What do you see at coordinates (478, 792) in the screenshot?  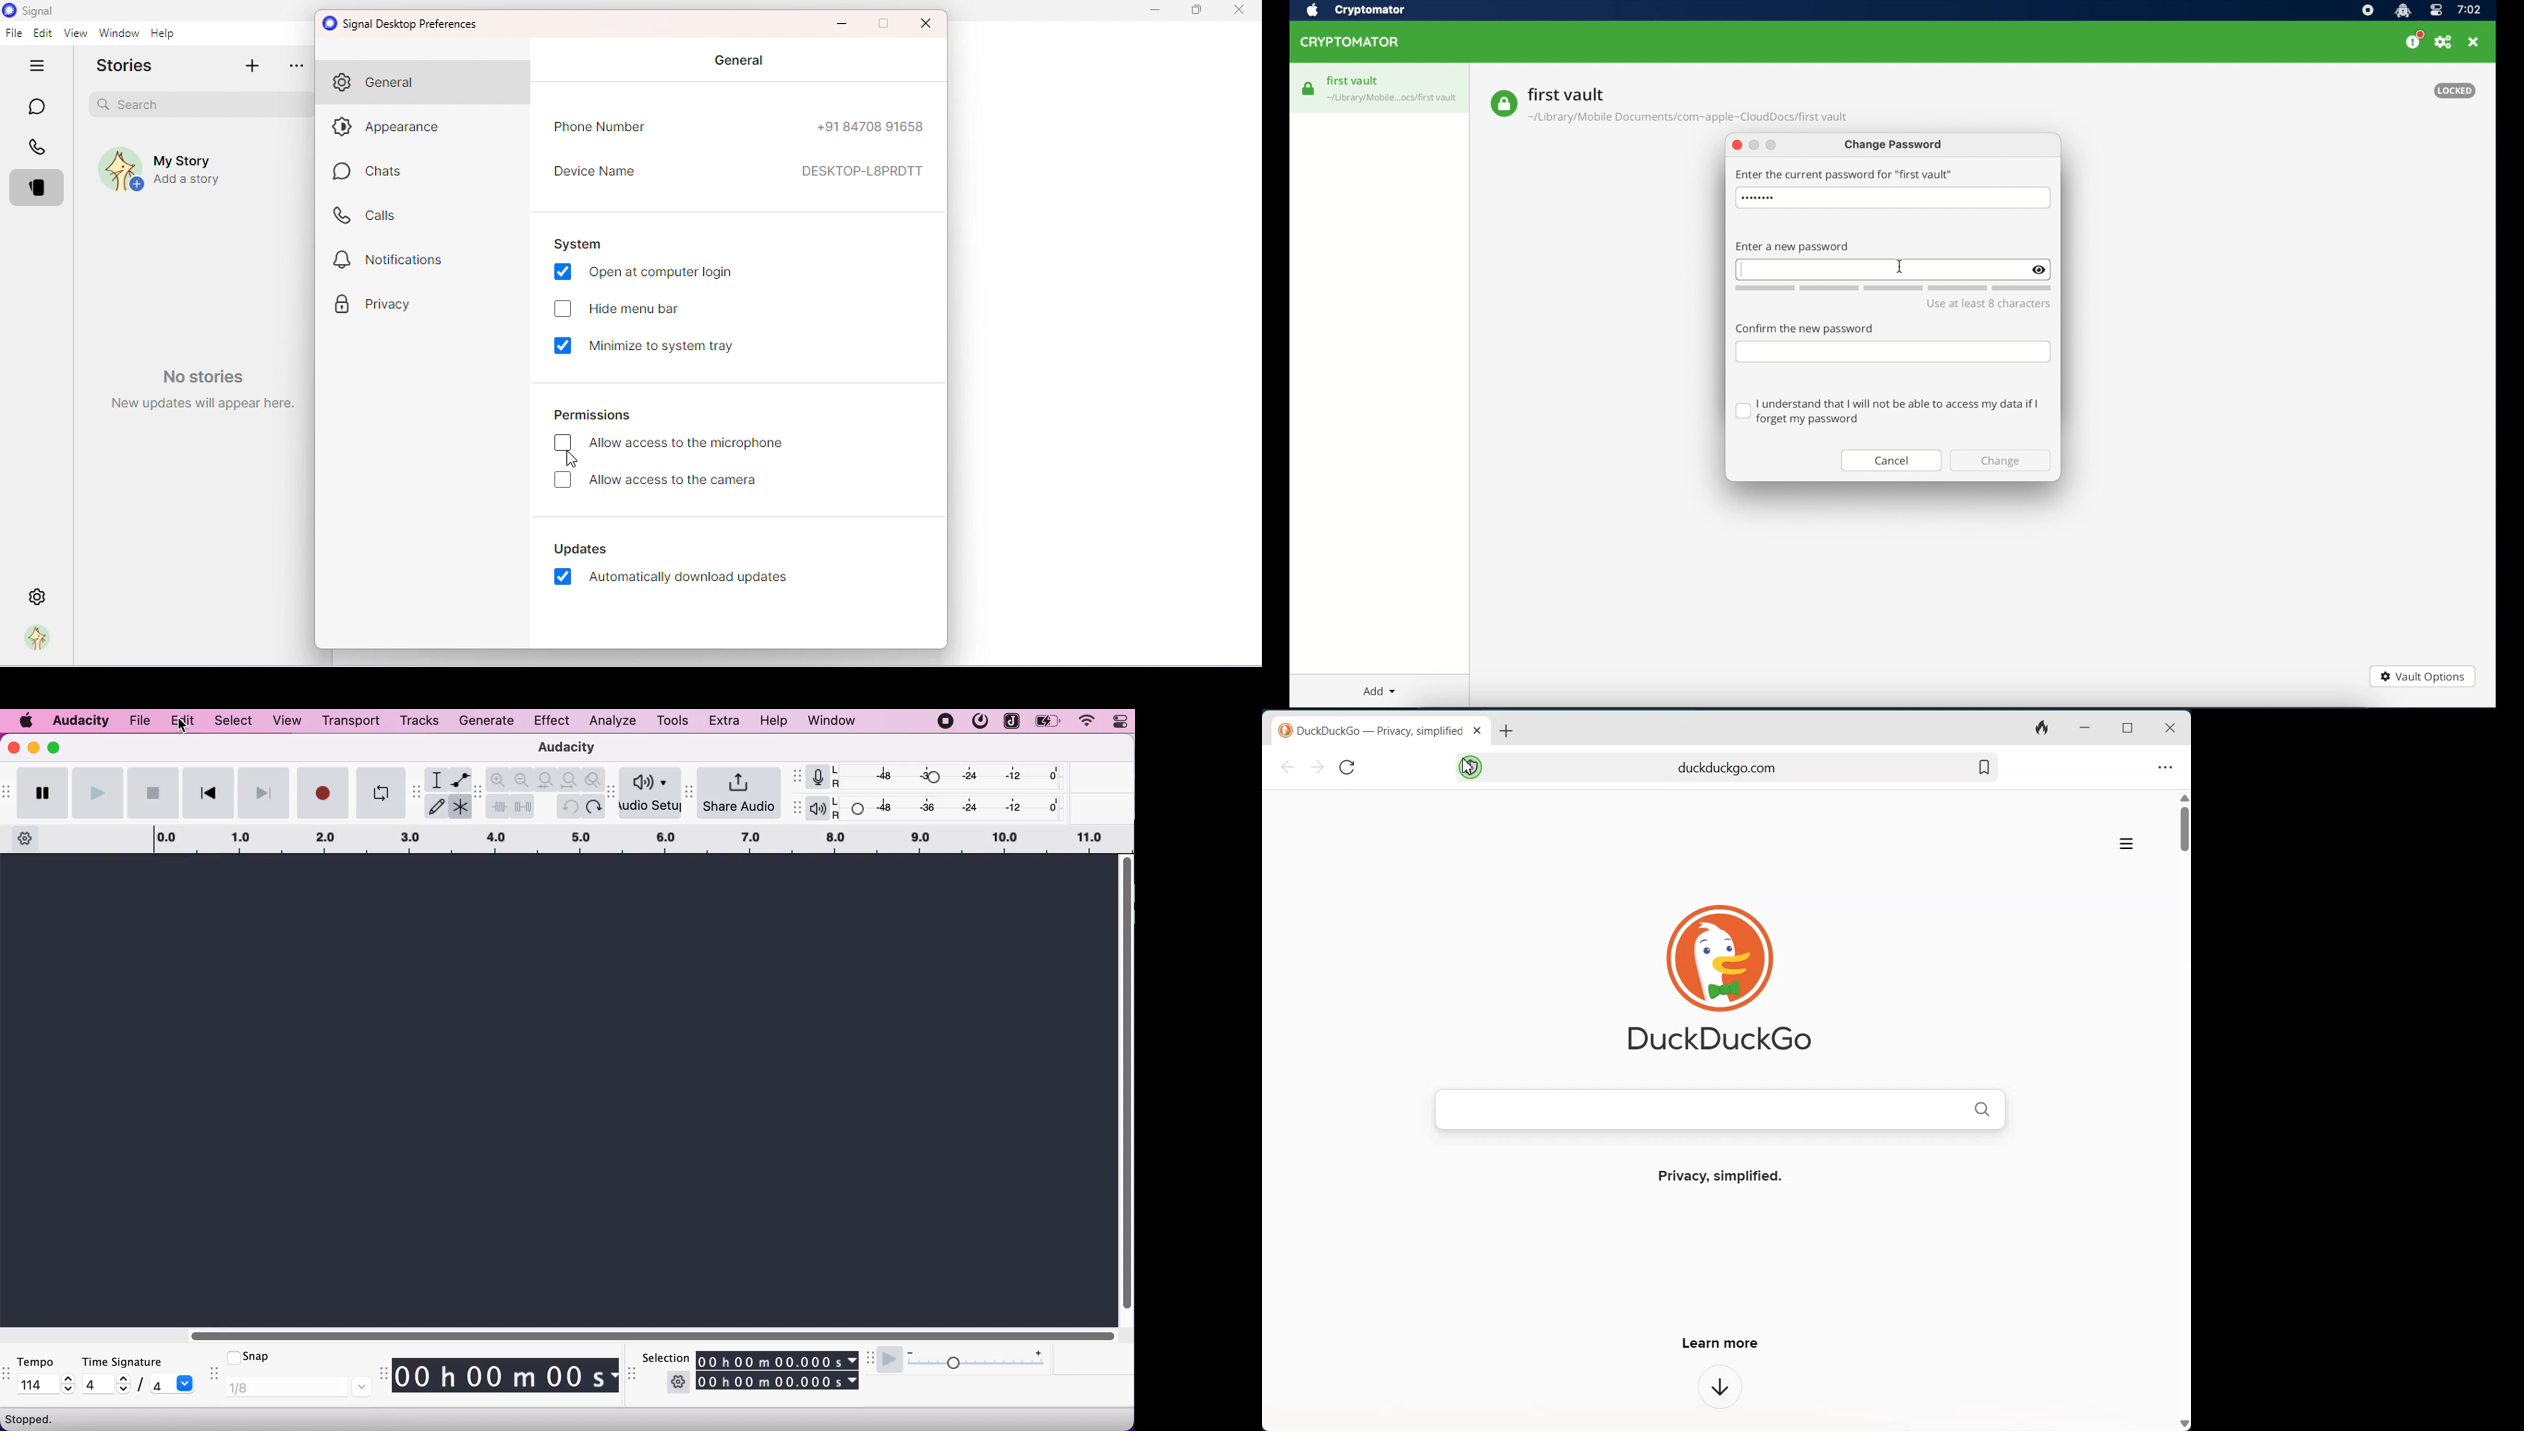 I see `audacity edit tool bar` at bounding box center [478, 792].